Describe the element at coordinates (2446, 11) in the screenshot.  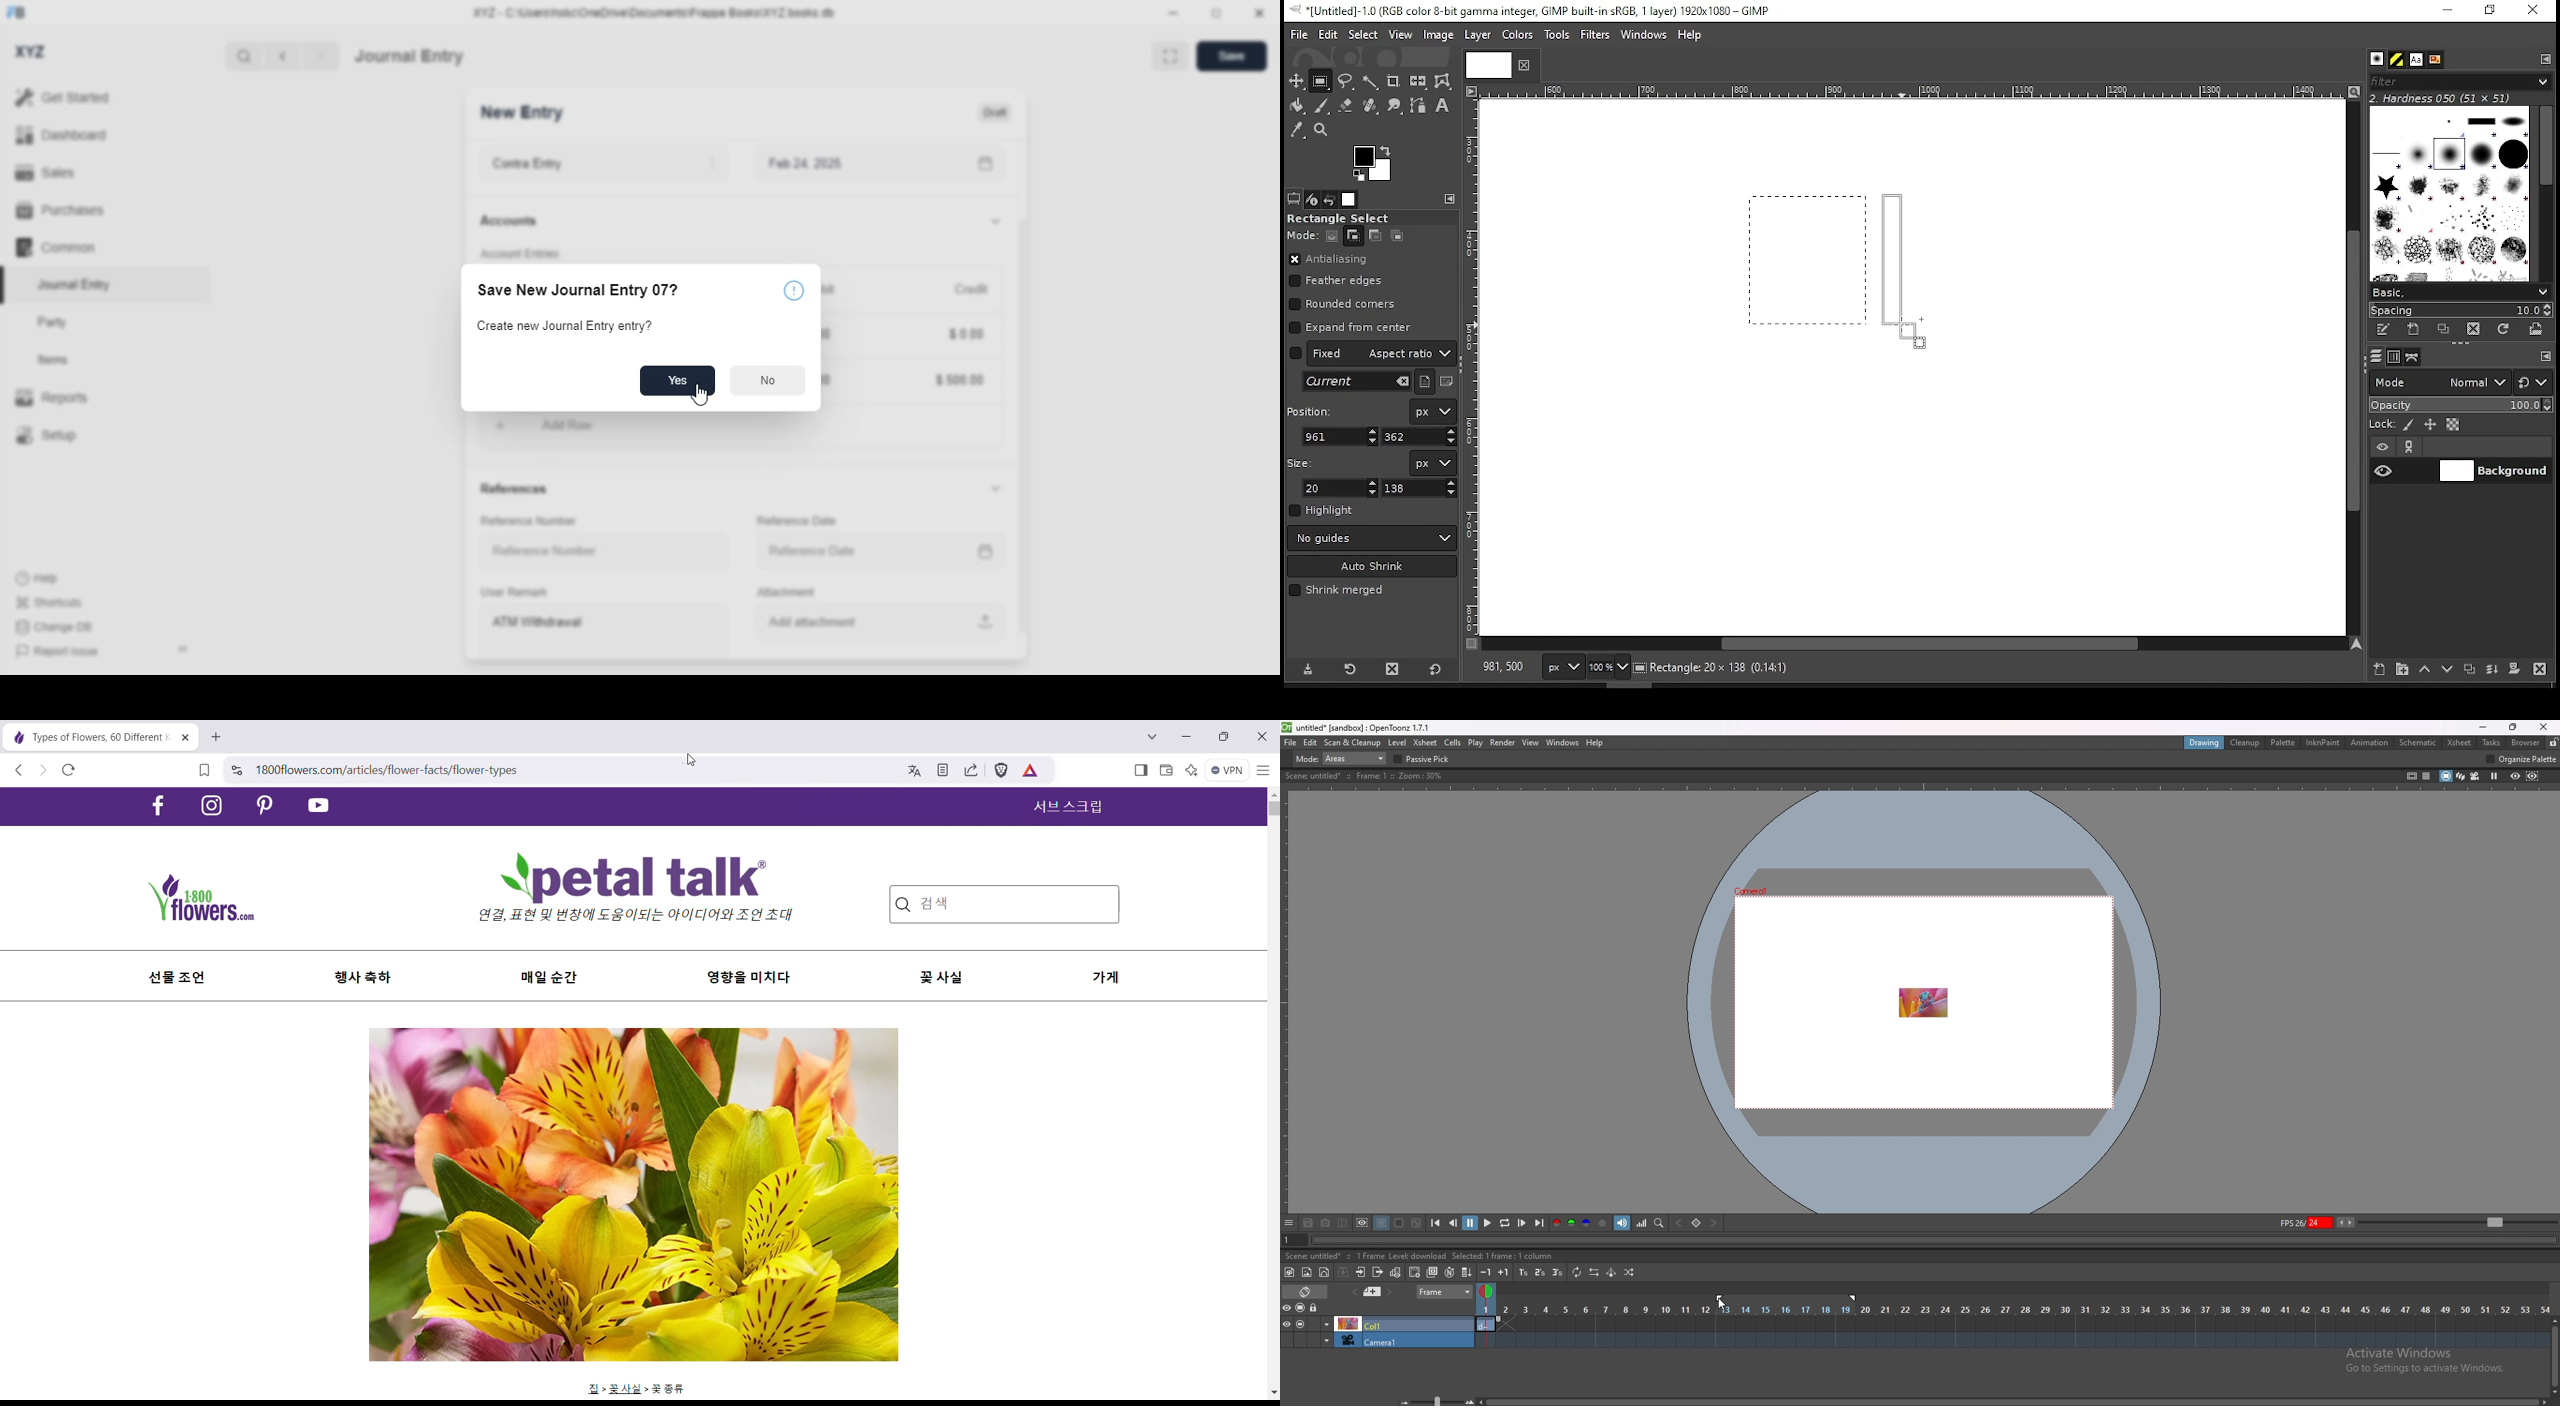
I see `minimize` at that location.